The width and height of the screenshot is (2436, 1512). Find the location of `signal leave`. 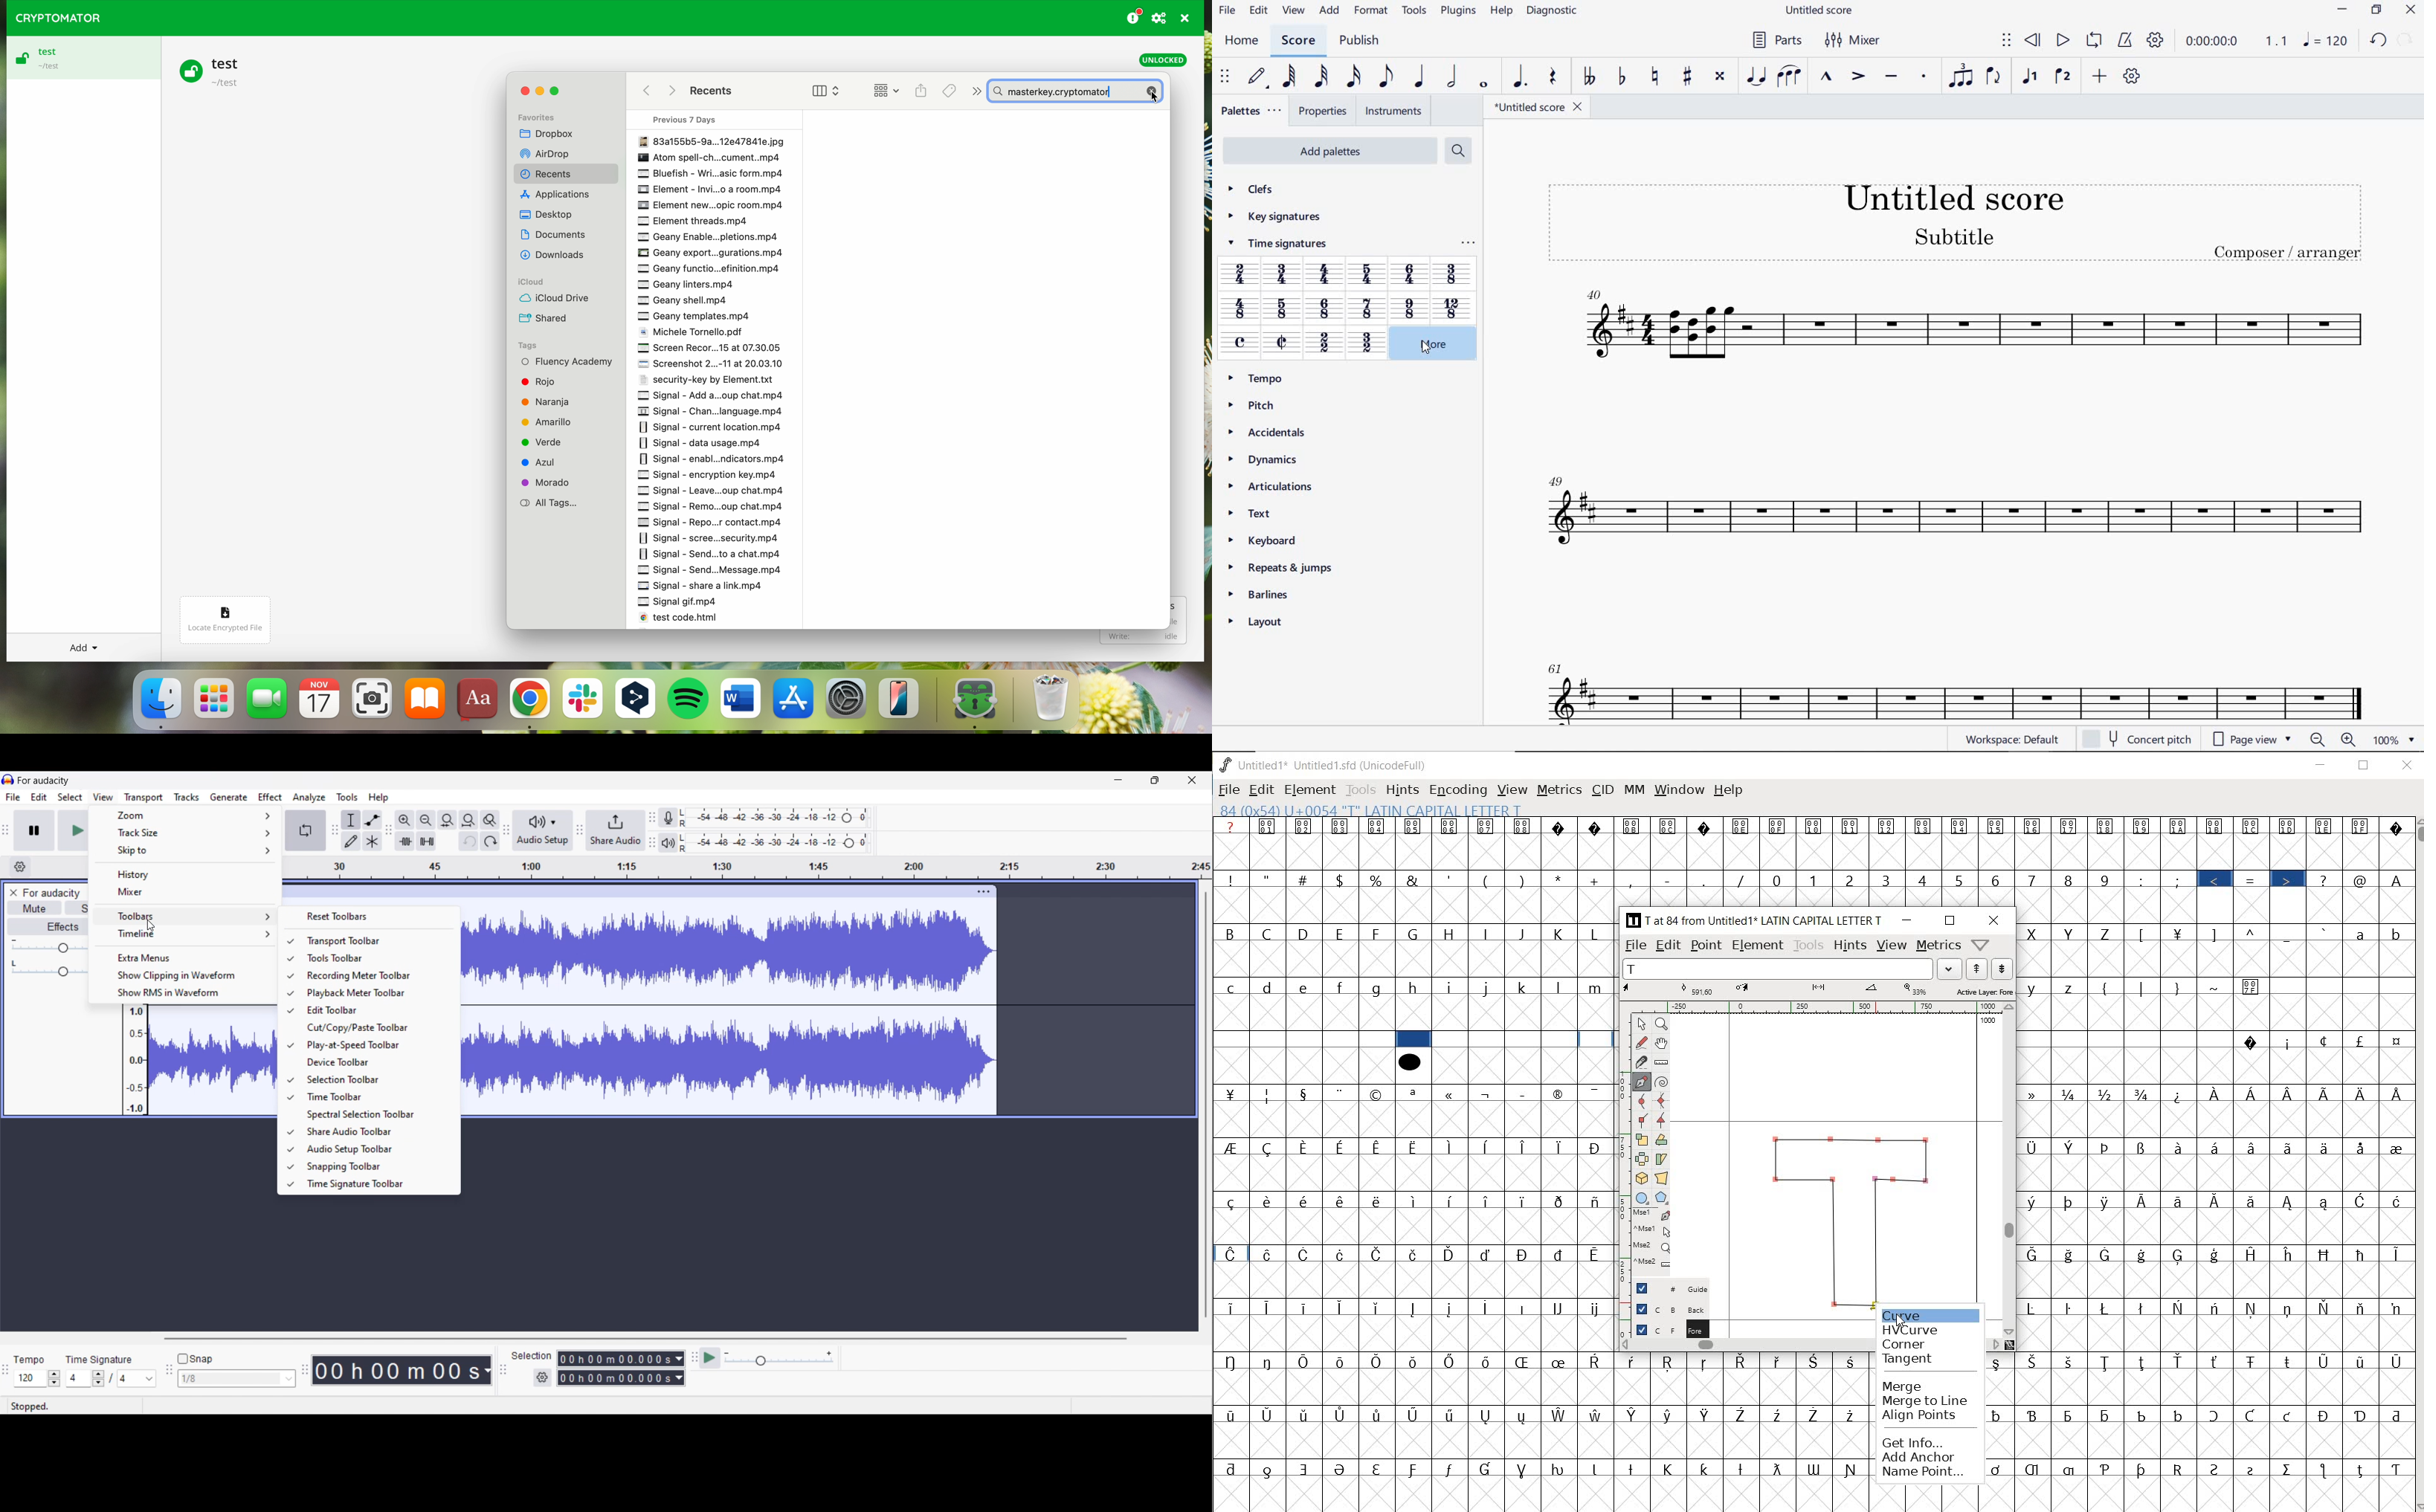

signal leave is located at coordinates (724, 492).